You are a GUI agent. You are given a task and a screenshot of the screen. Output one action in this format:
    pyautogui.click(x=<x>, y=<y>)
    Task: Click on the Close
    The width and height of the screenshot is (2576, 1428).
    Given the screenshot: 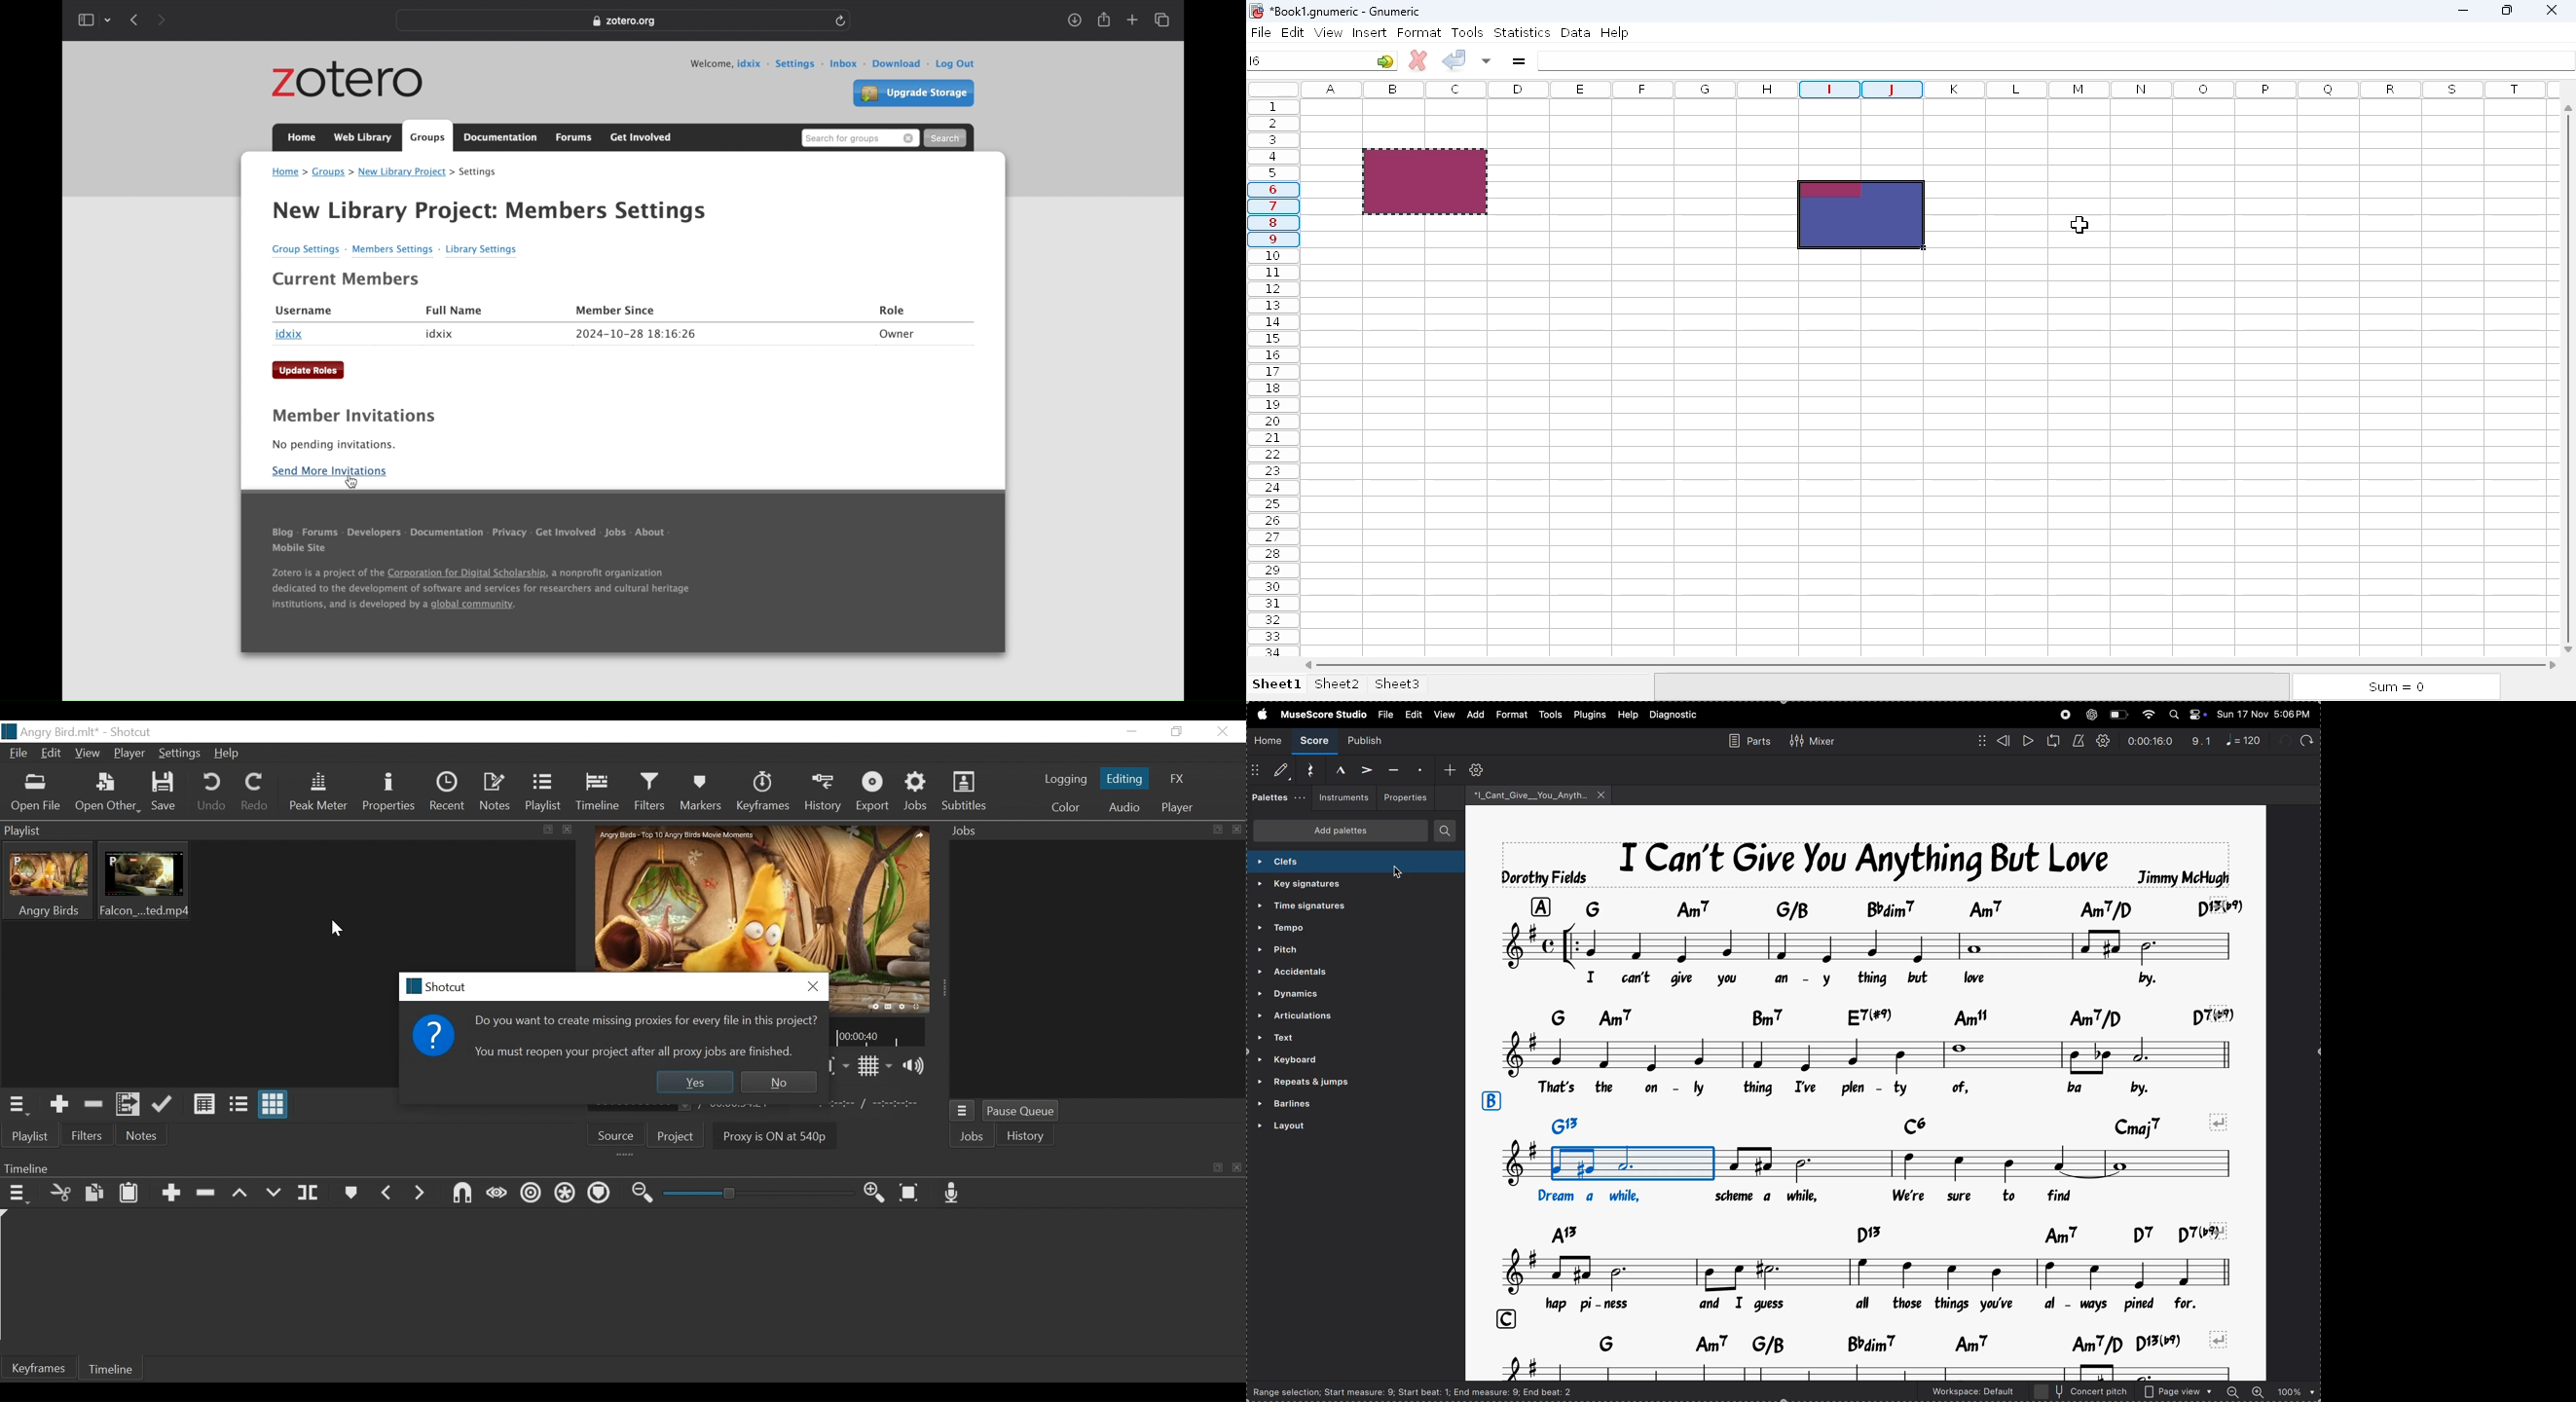 What is the action you would take?
    pyautogui.click(x=811, y=986)
    